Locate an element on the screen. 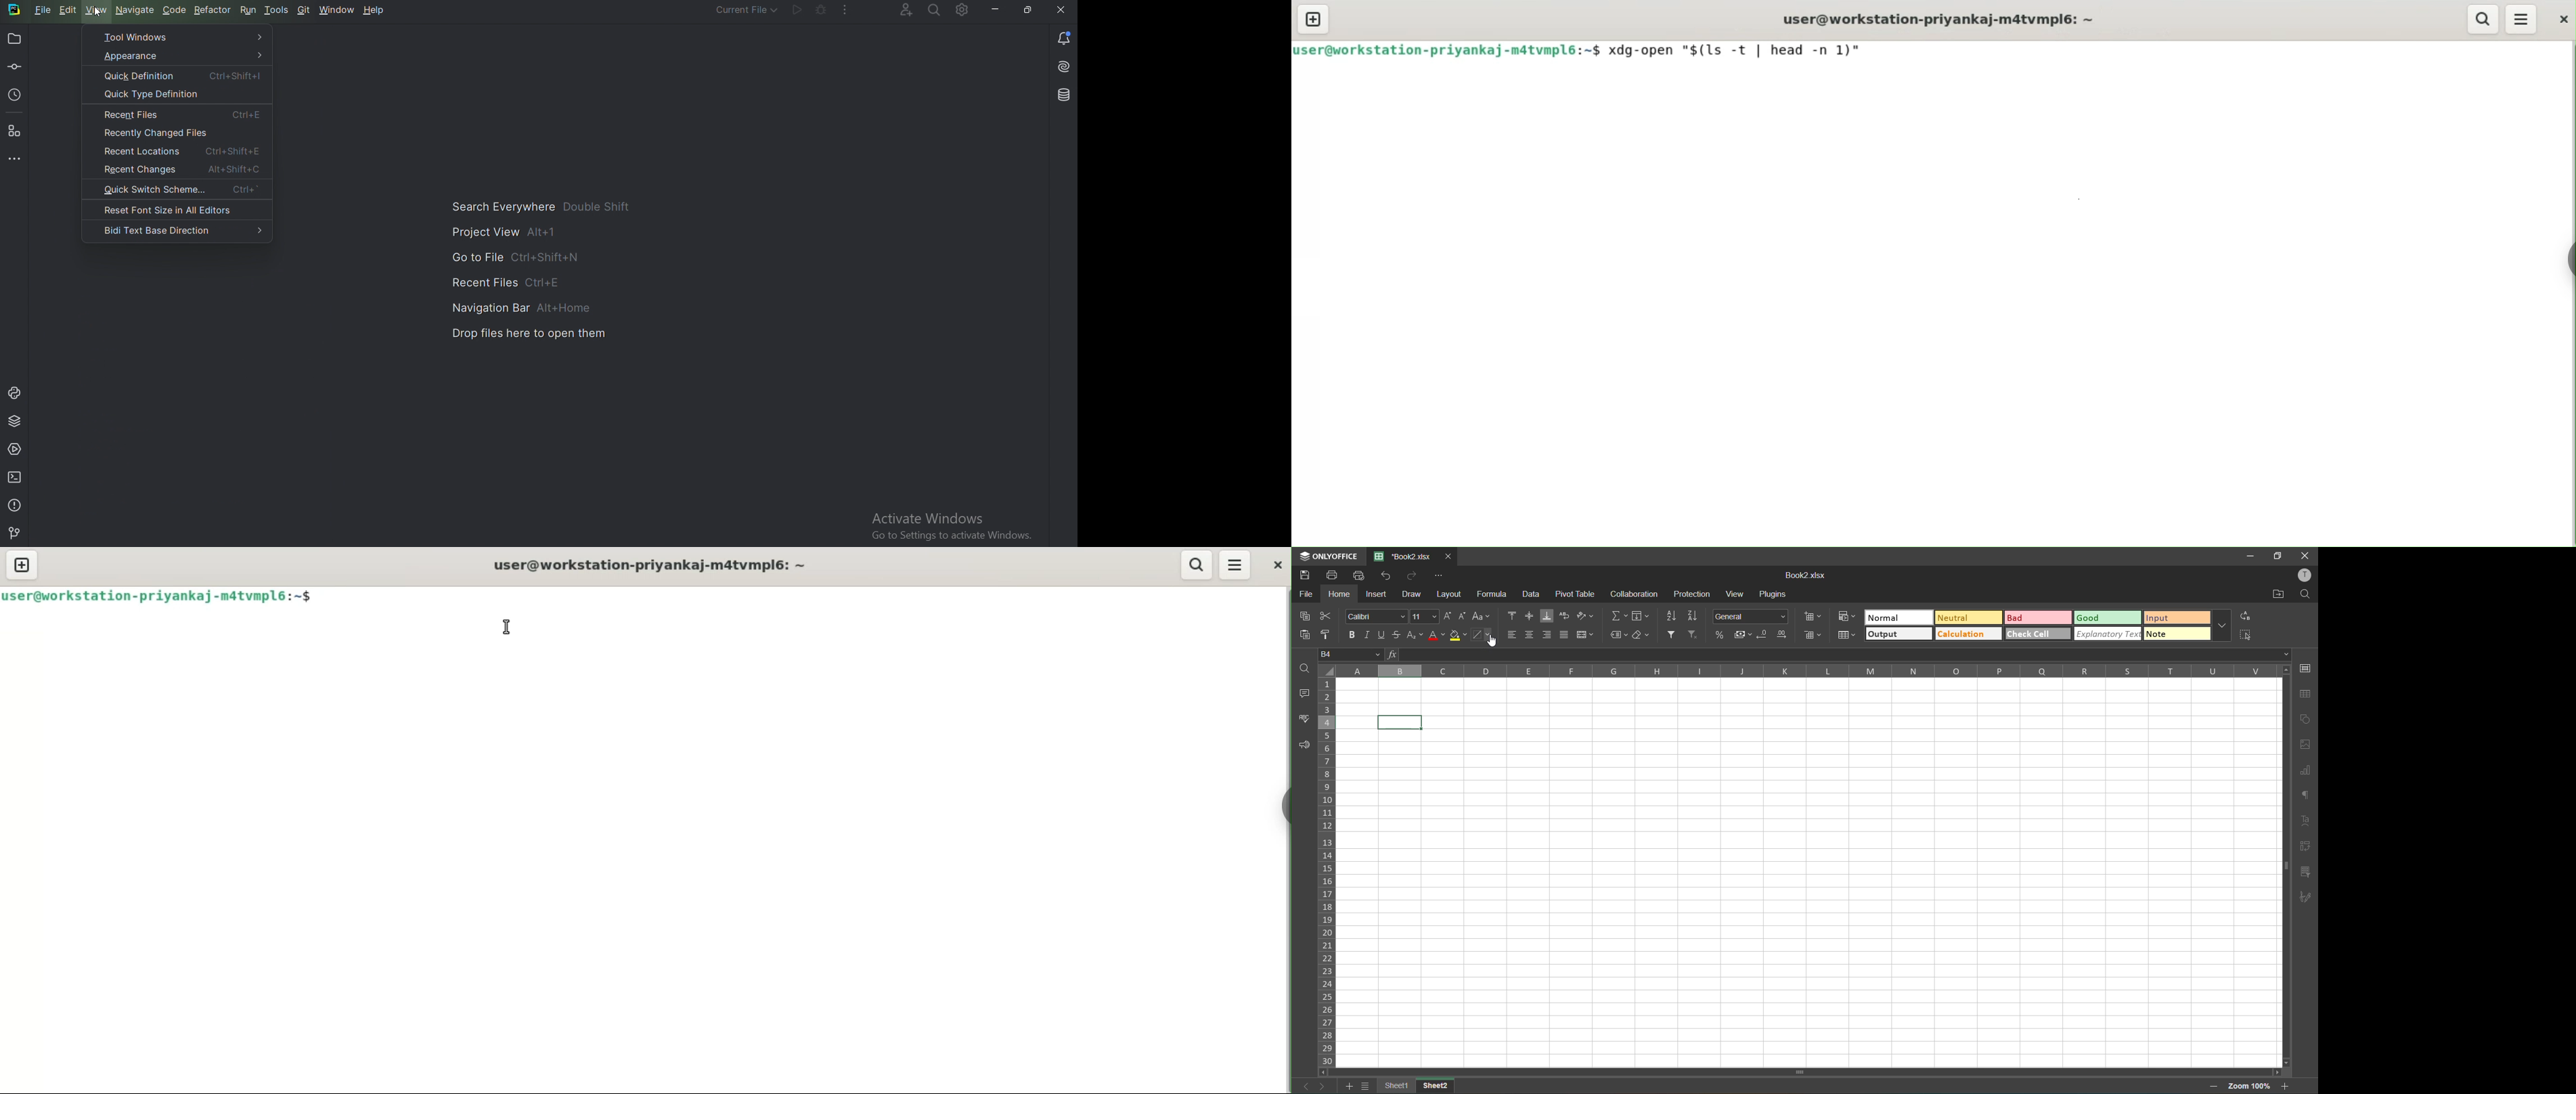  increase decimal is located at coordinates (1783, 636).